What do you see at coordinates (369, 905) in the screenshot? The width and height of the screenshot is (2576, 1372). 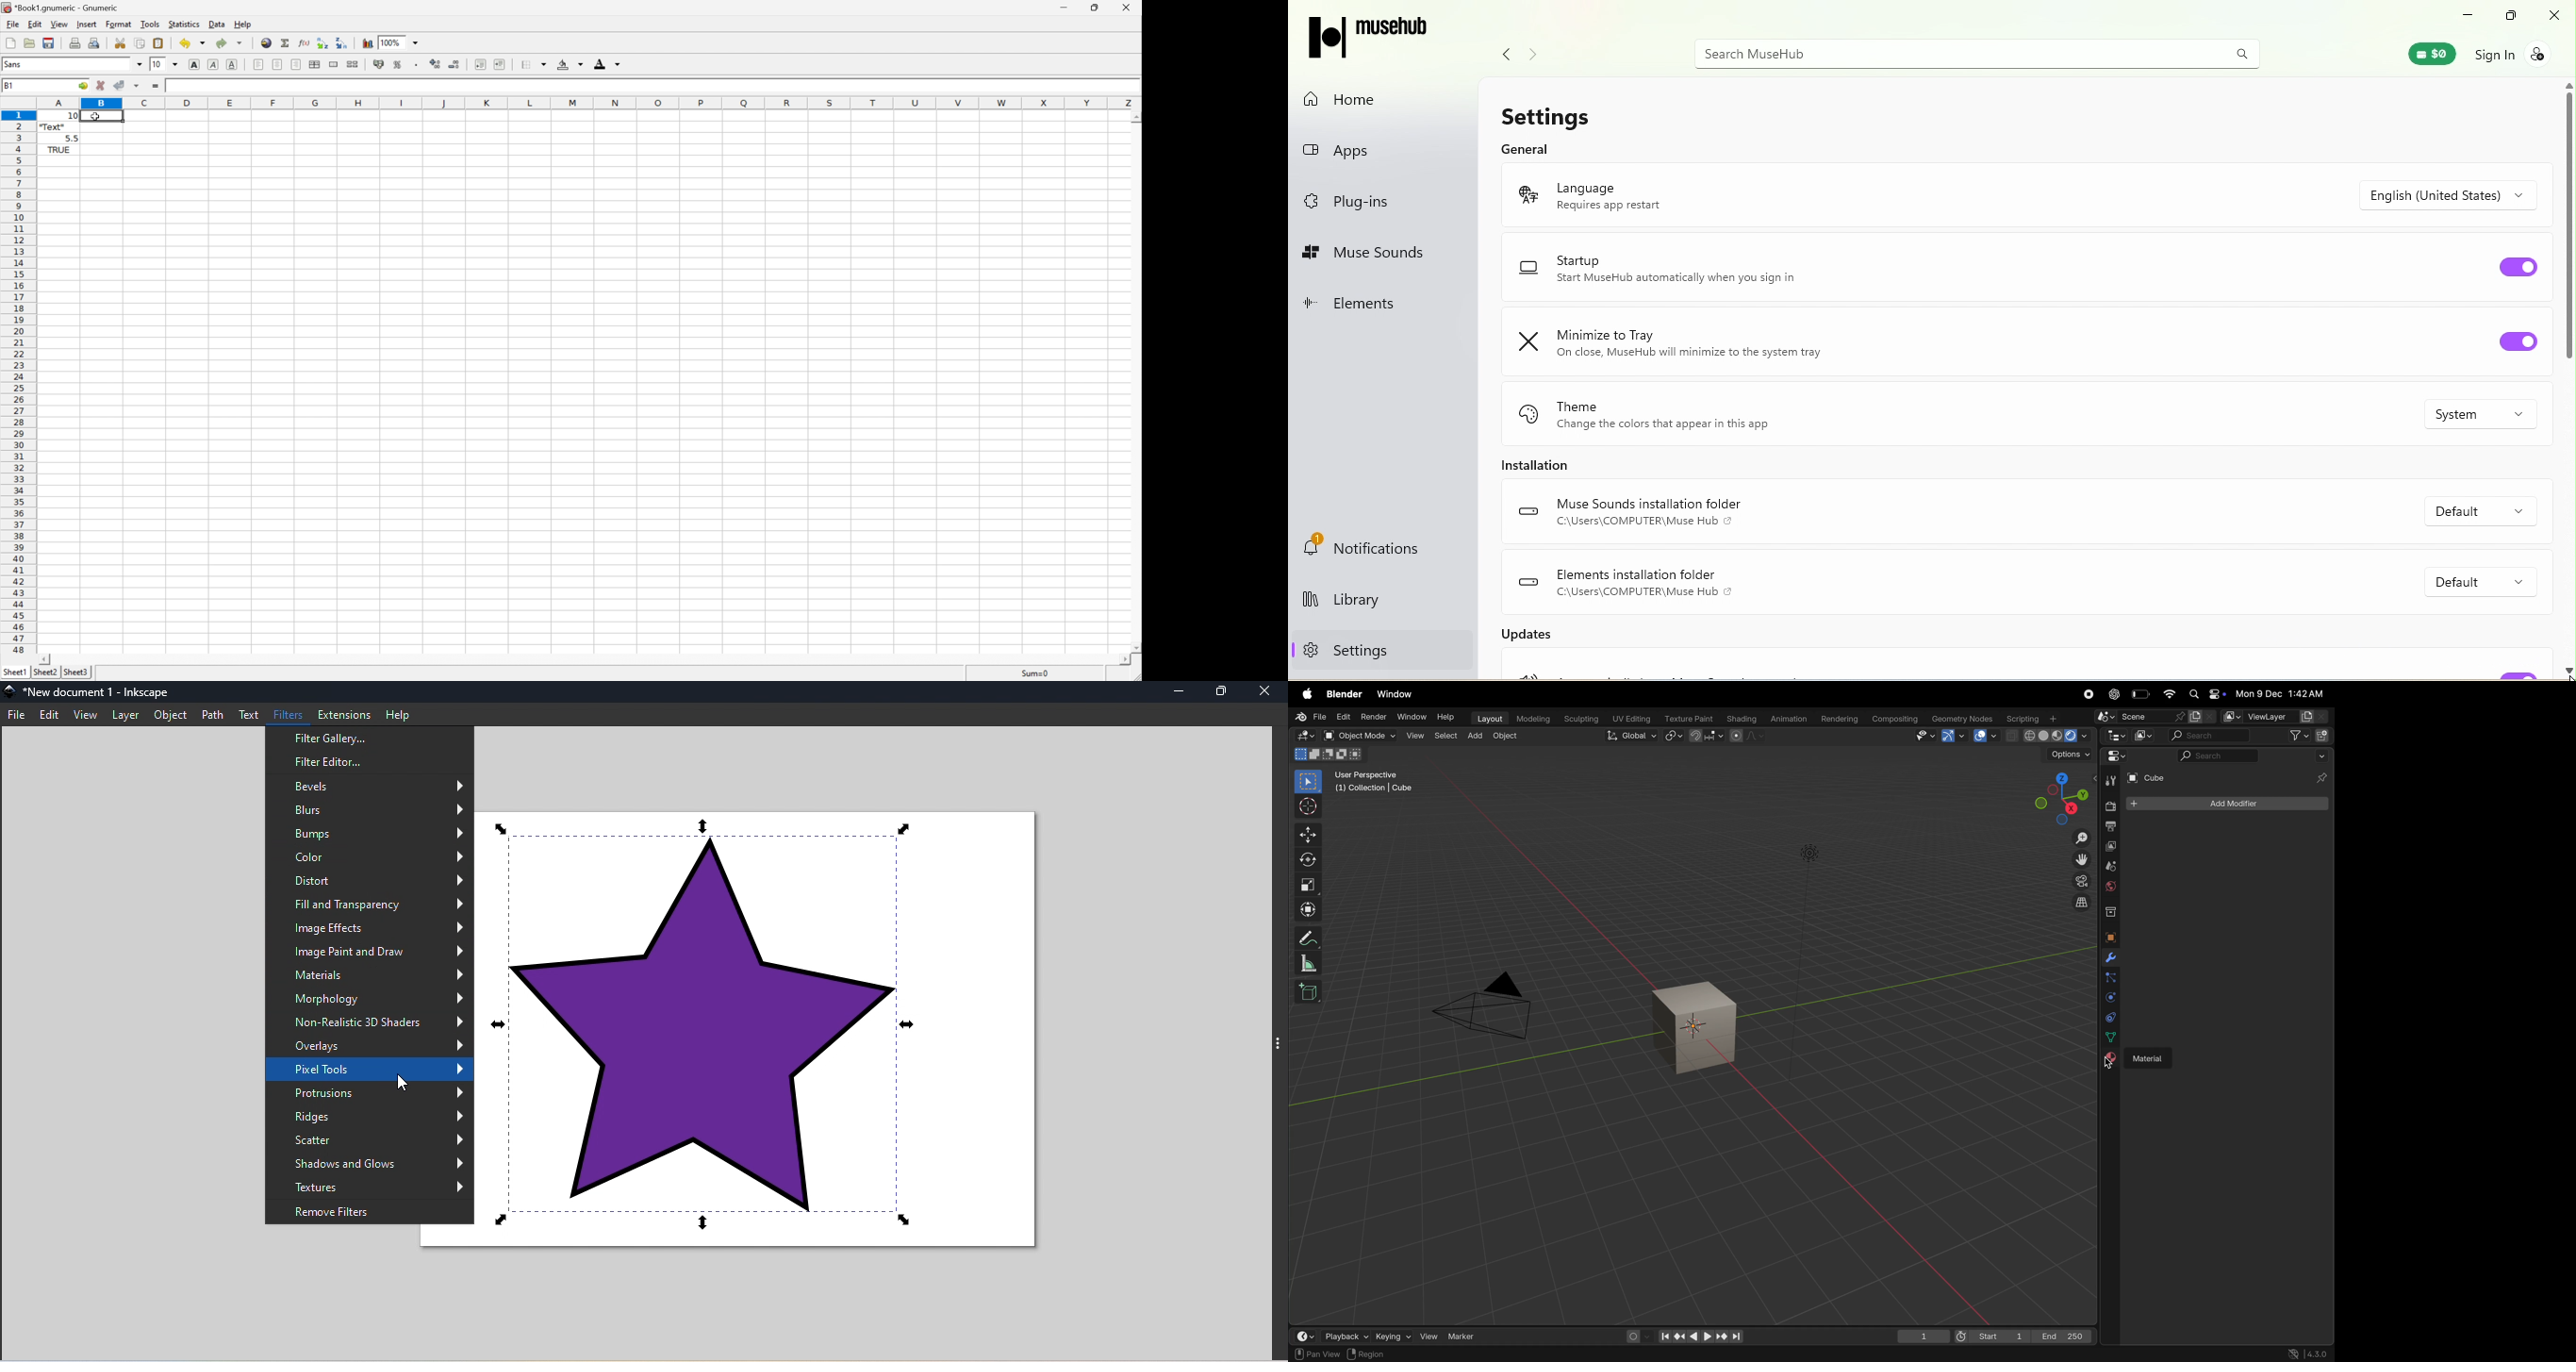 I see `Fill ad transparency` at bounding box center [369, 905].